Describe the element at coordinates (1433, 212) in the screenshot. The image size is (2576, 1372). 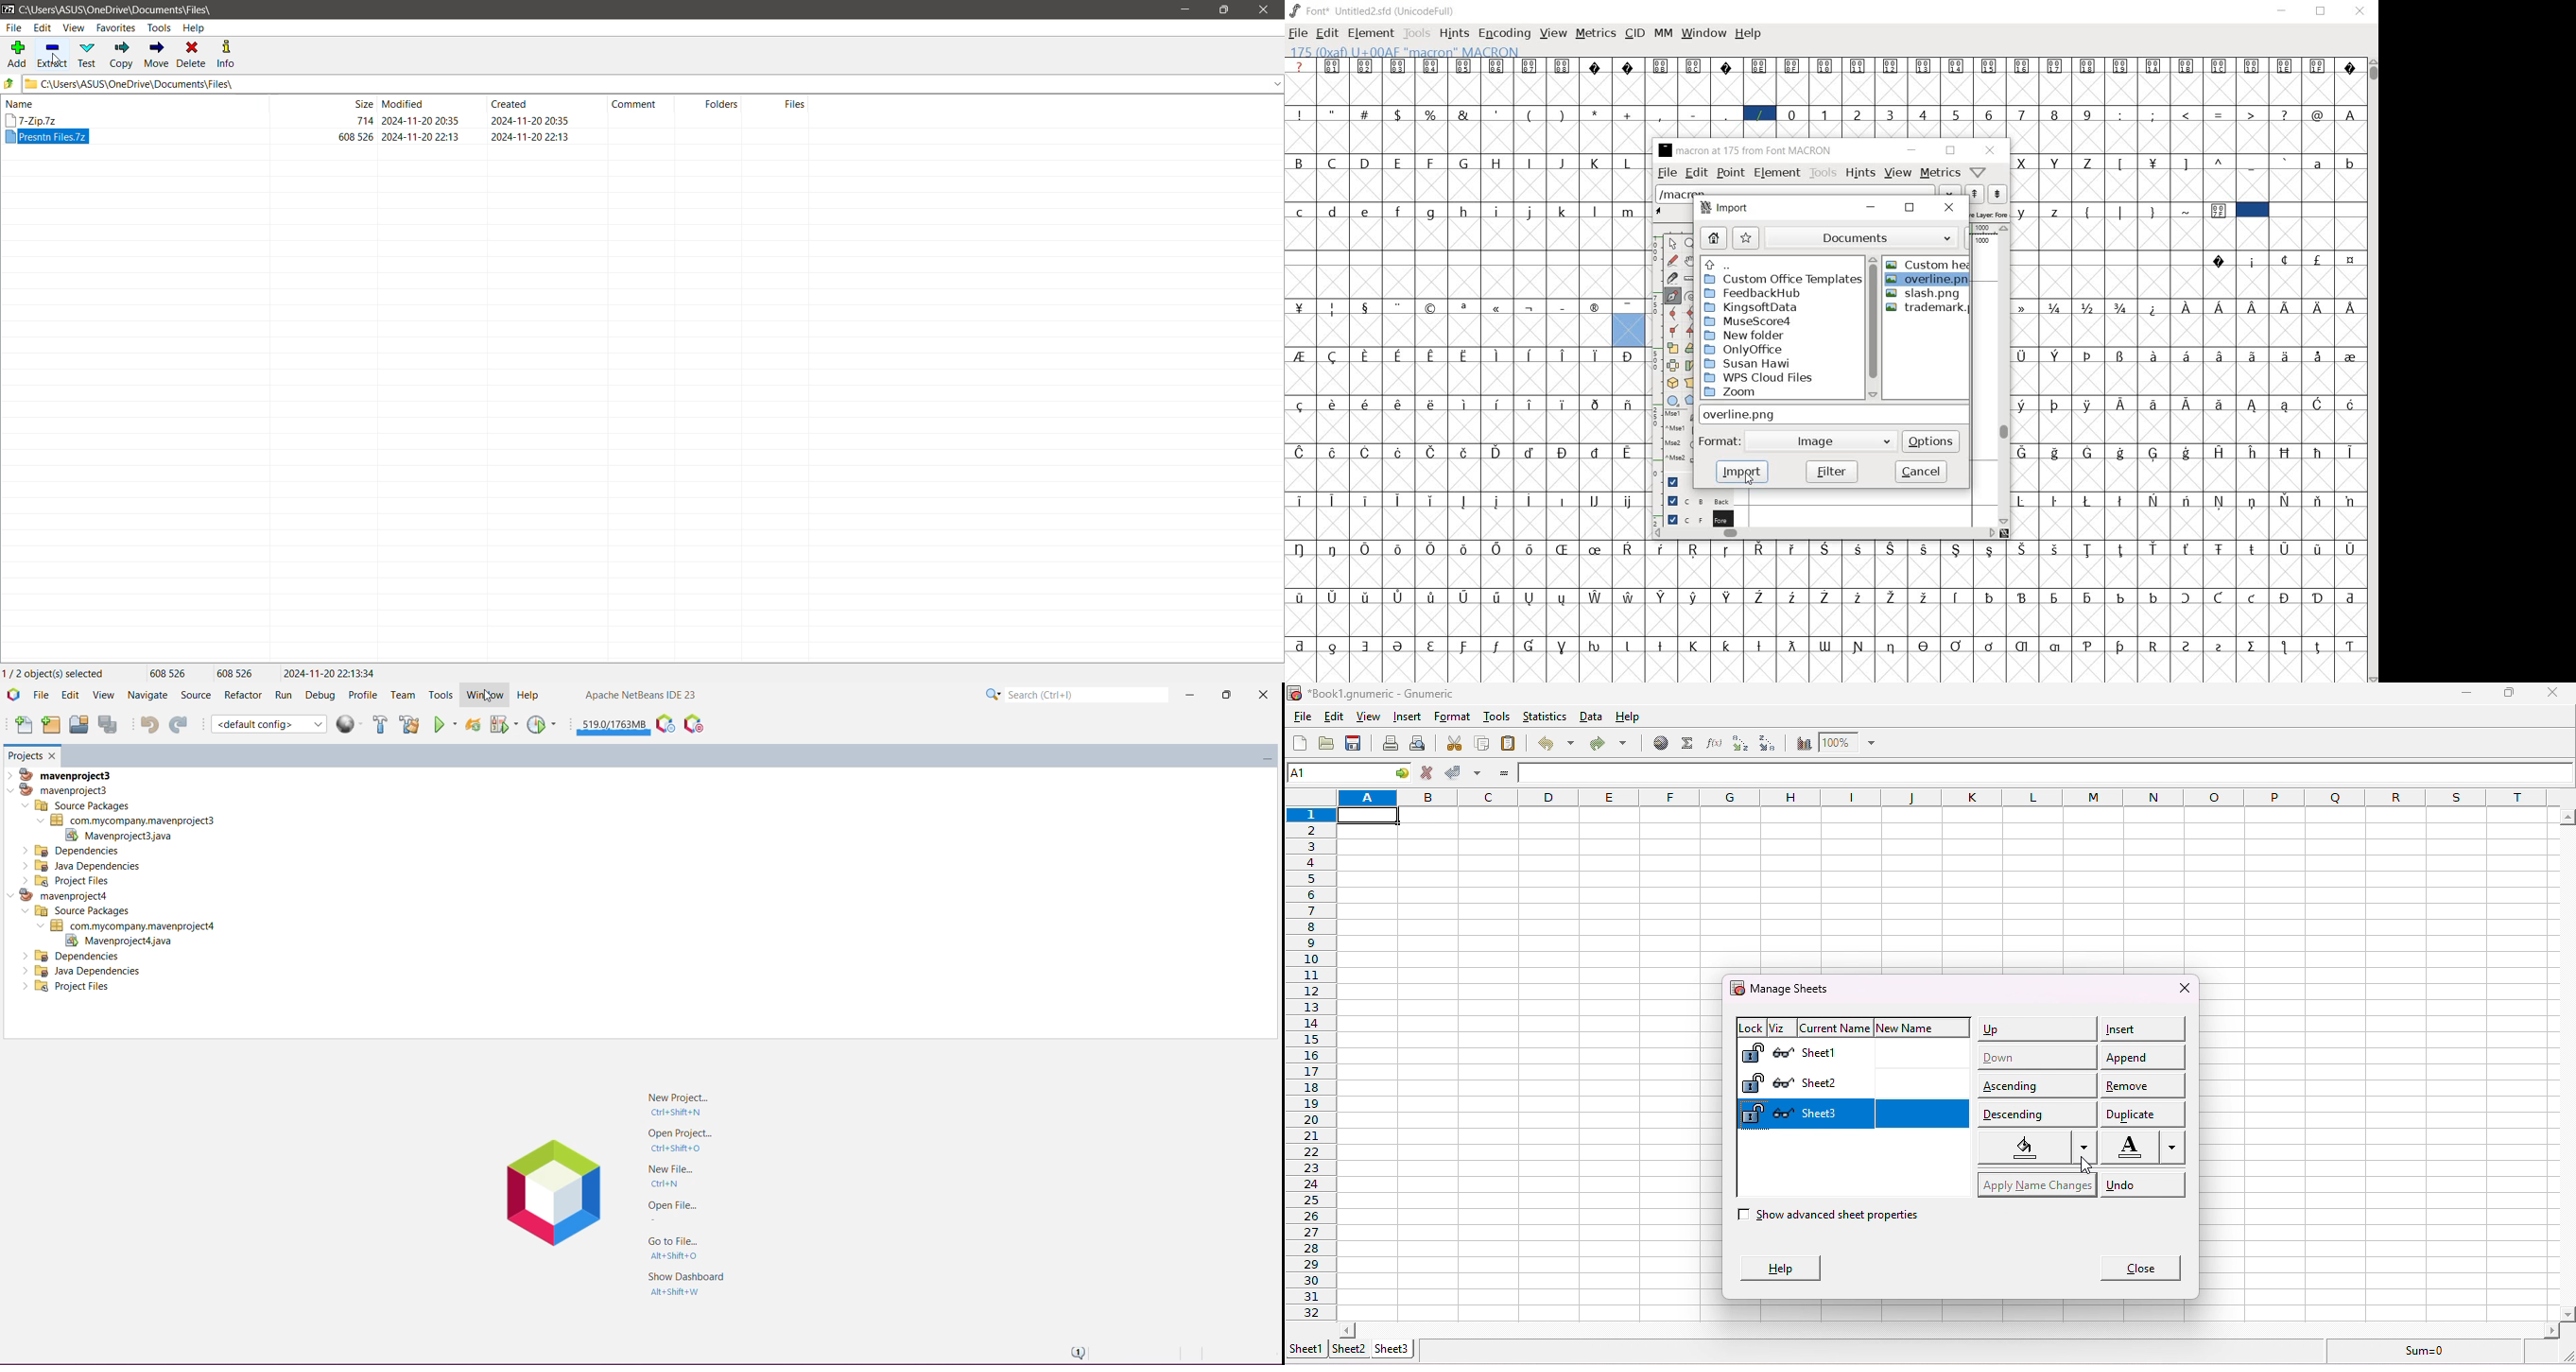
I see `g` at that location.